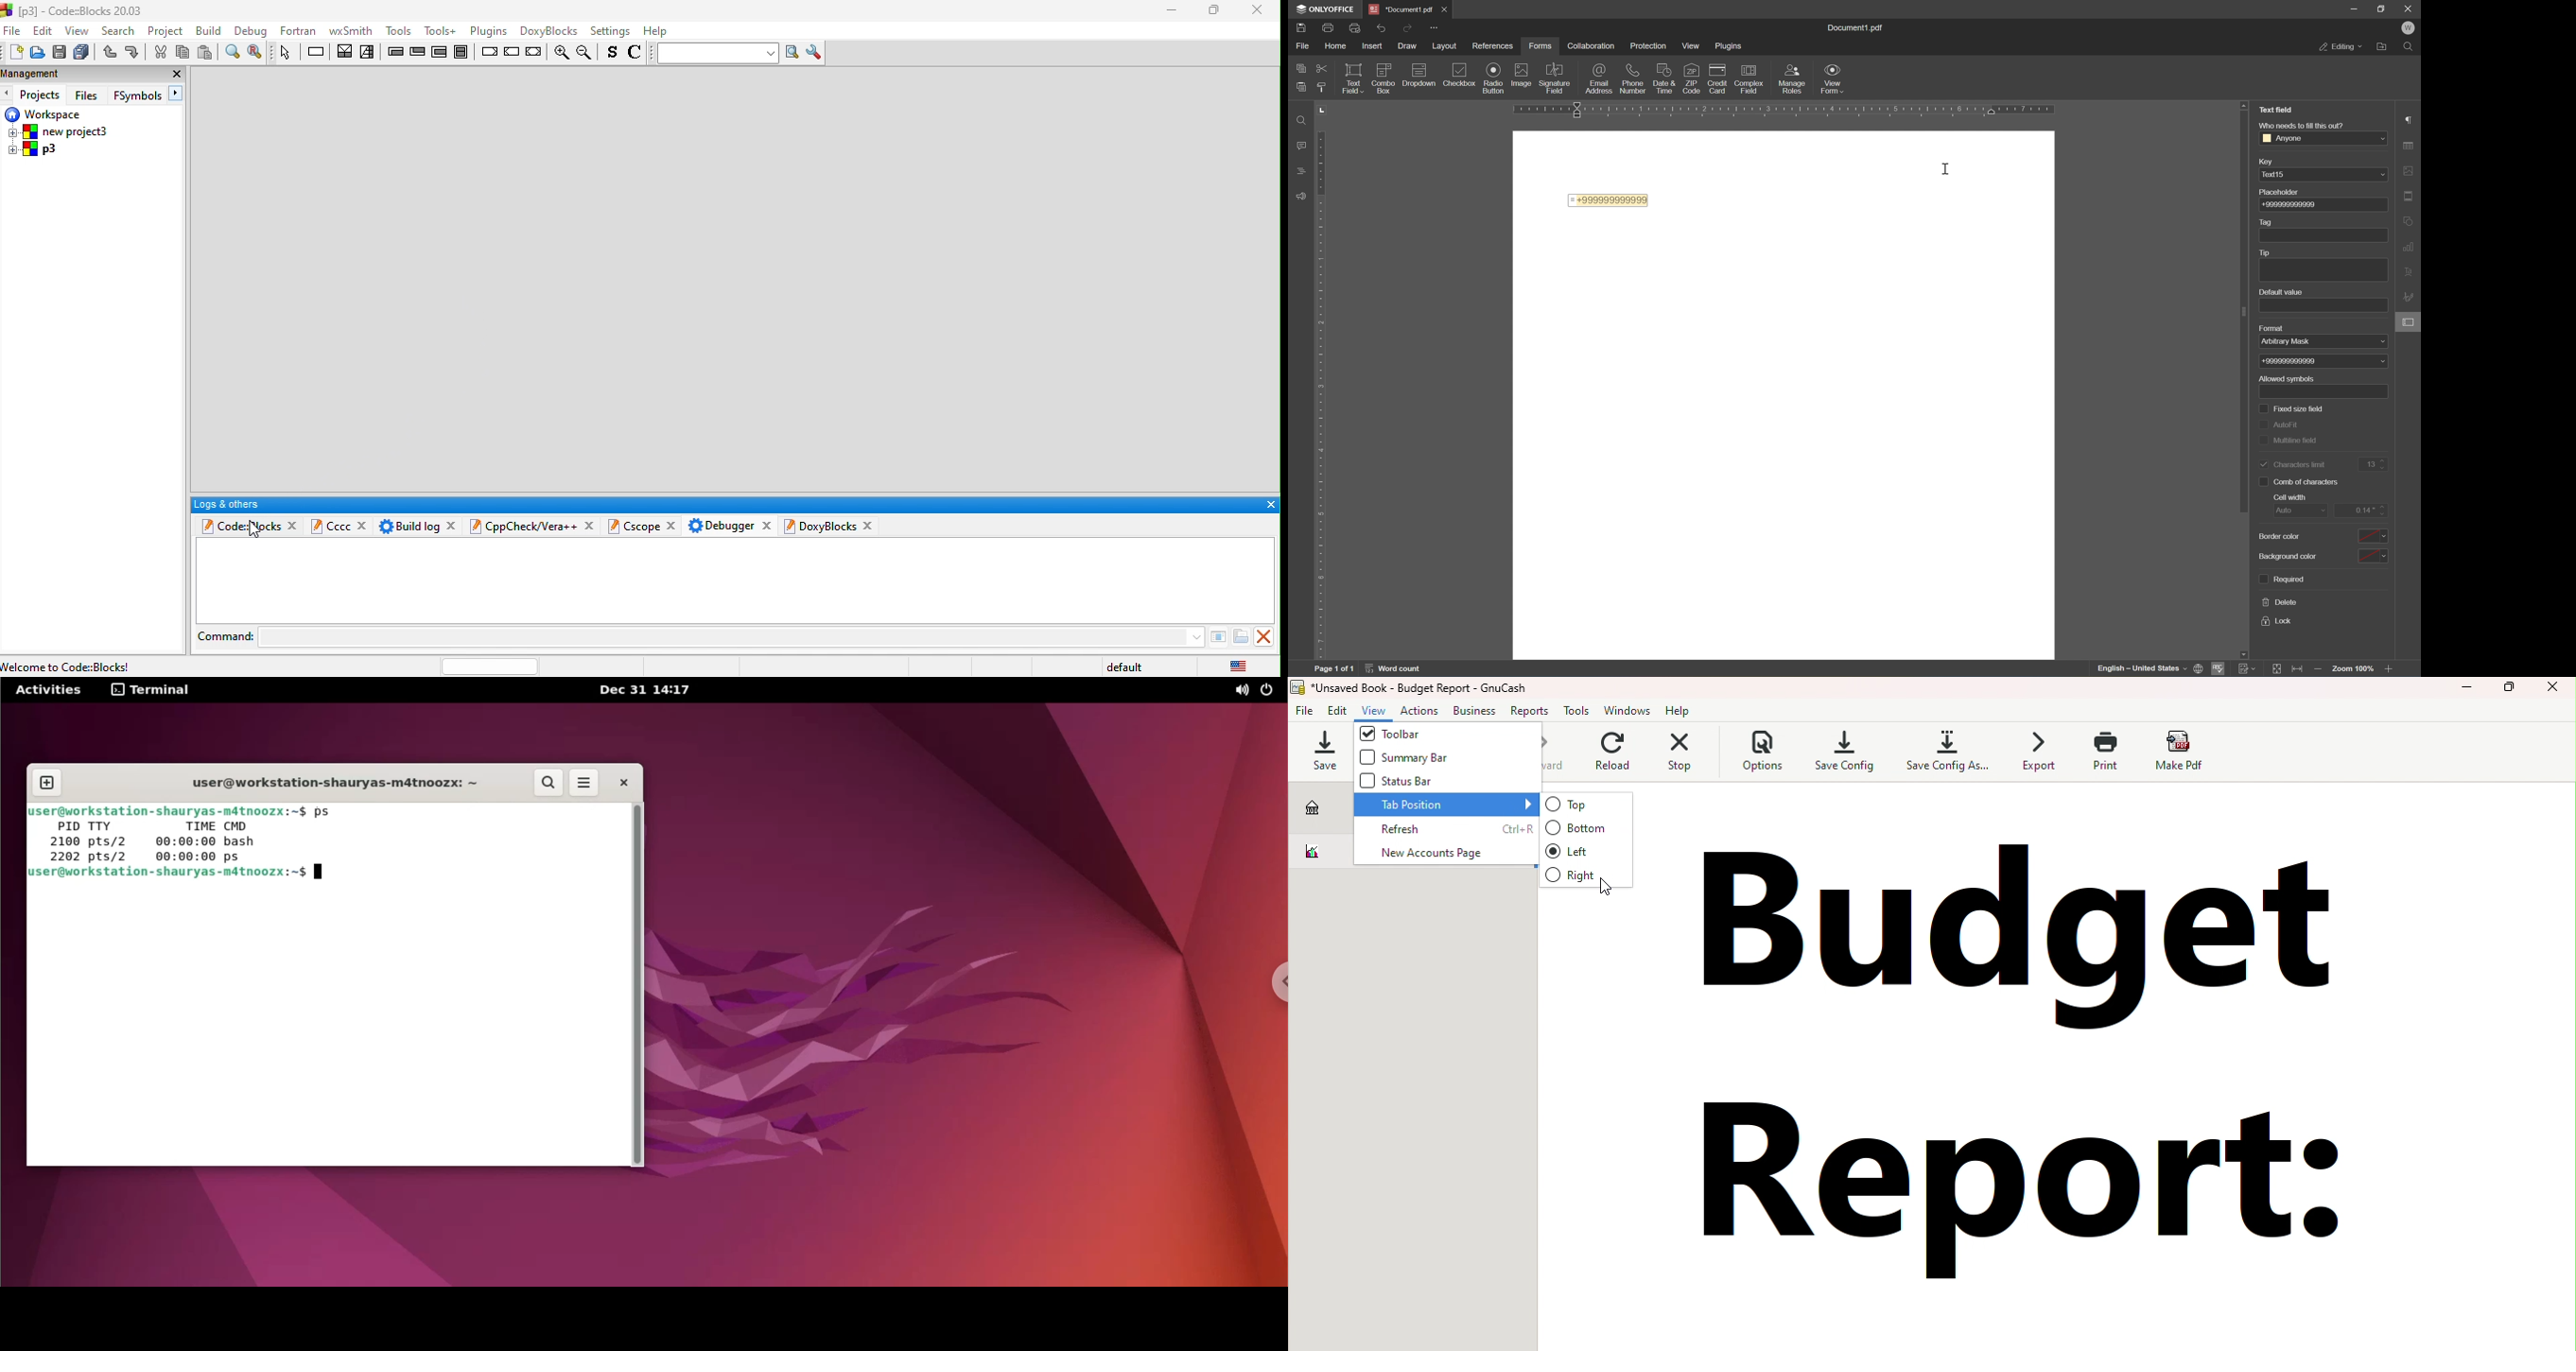  What do you see at coordinates (613, 54) in the screenshot?
I see `toggle source` at bounding box center [613, 54].